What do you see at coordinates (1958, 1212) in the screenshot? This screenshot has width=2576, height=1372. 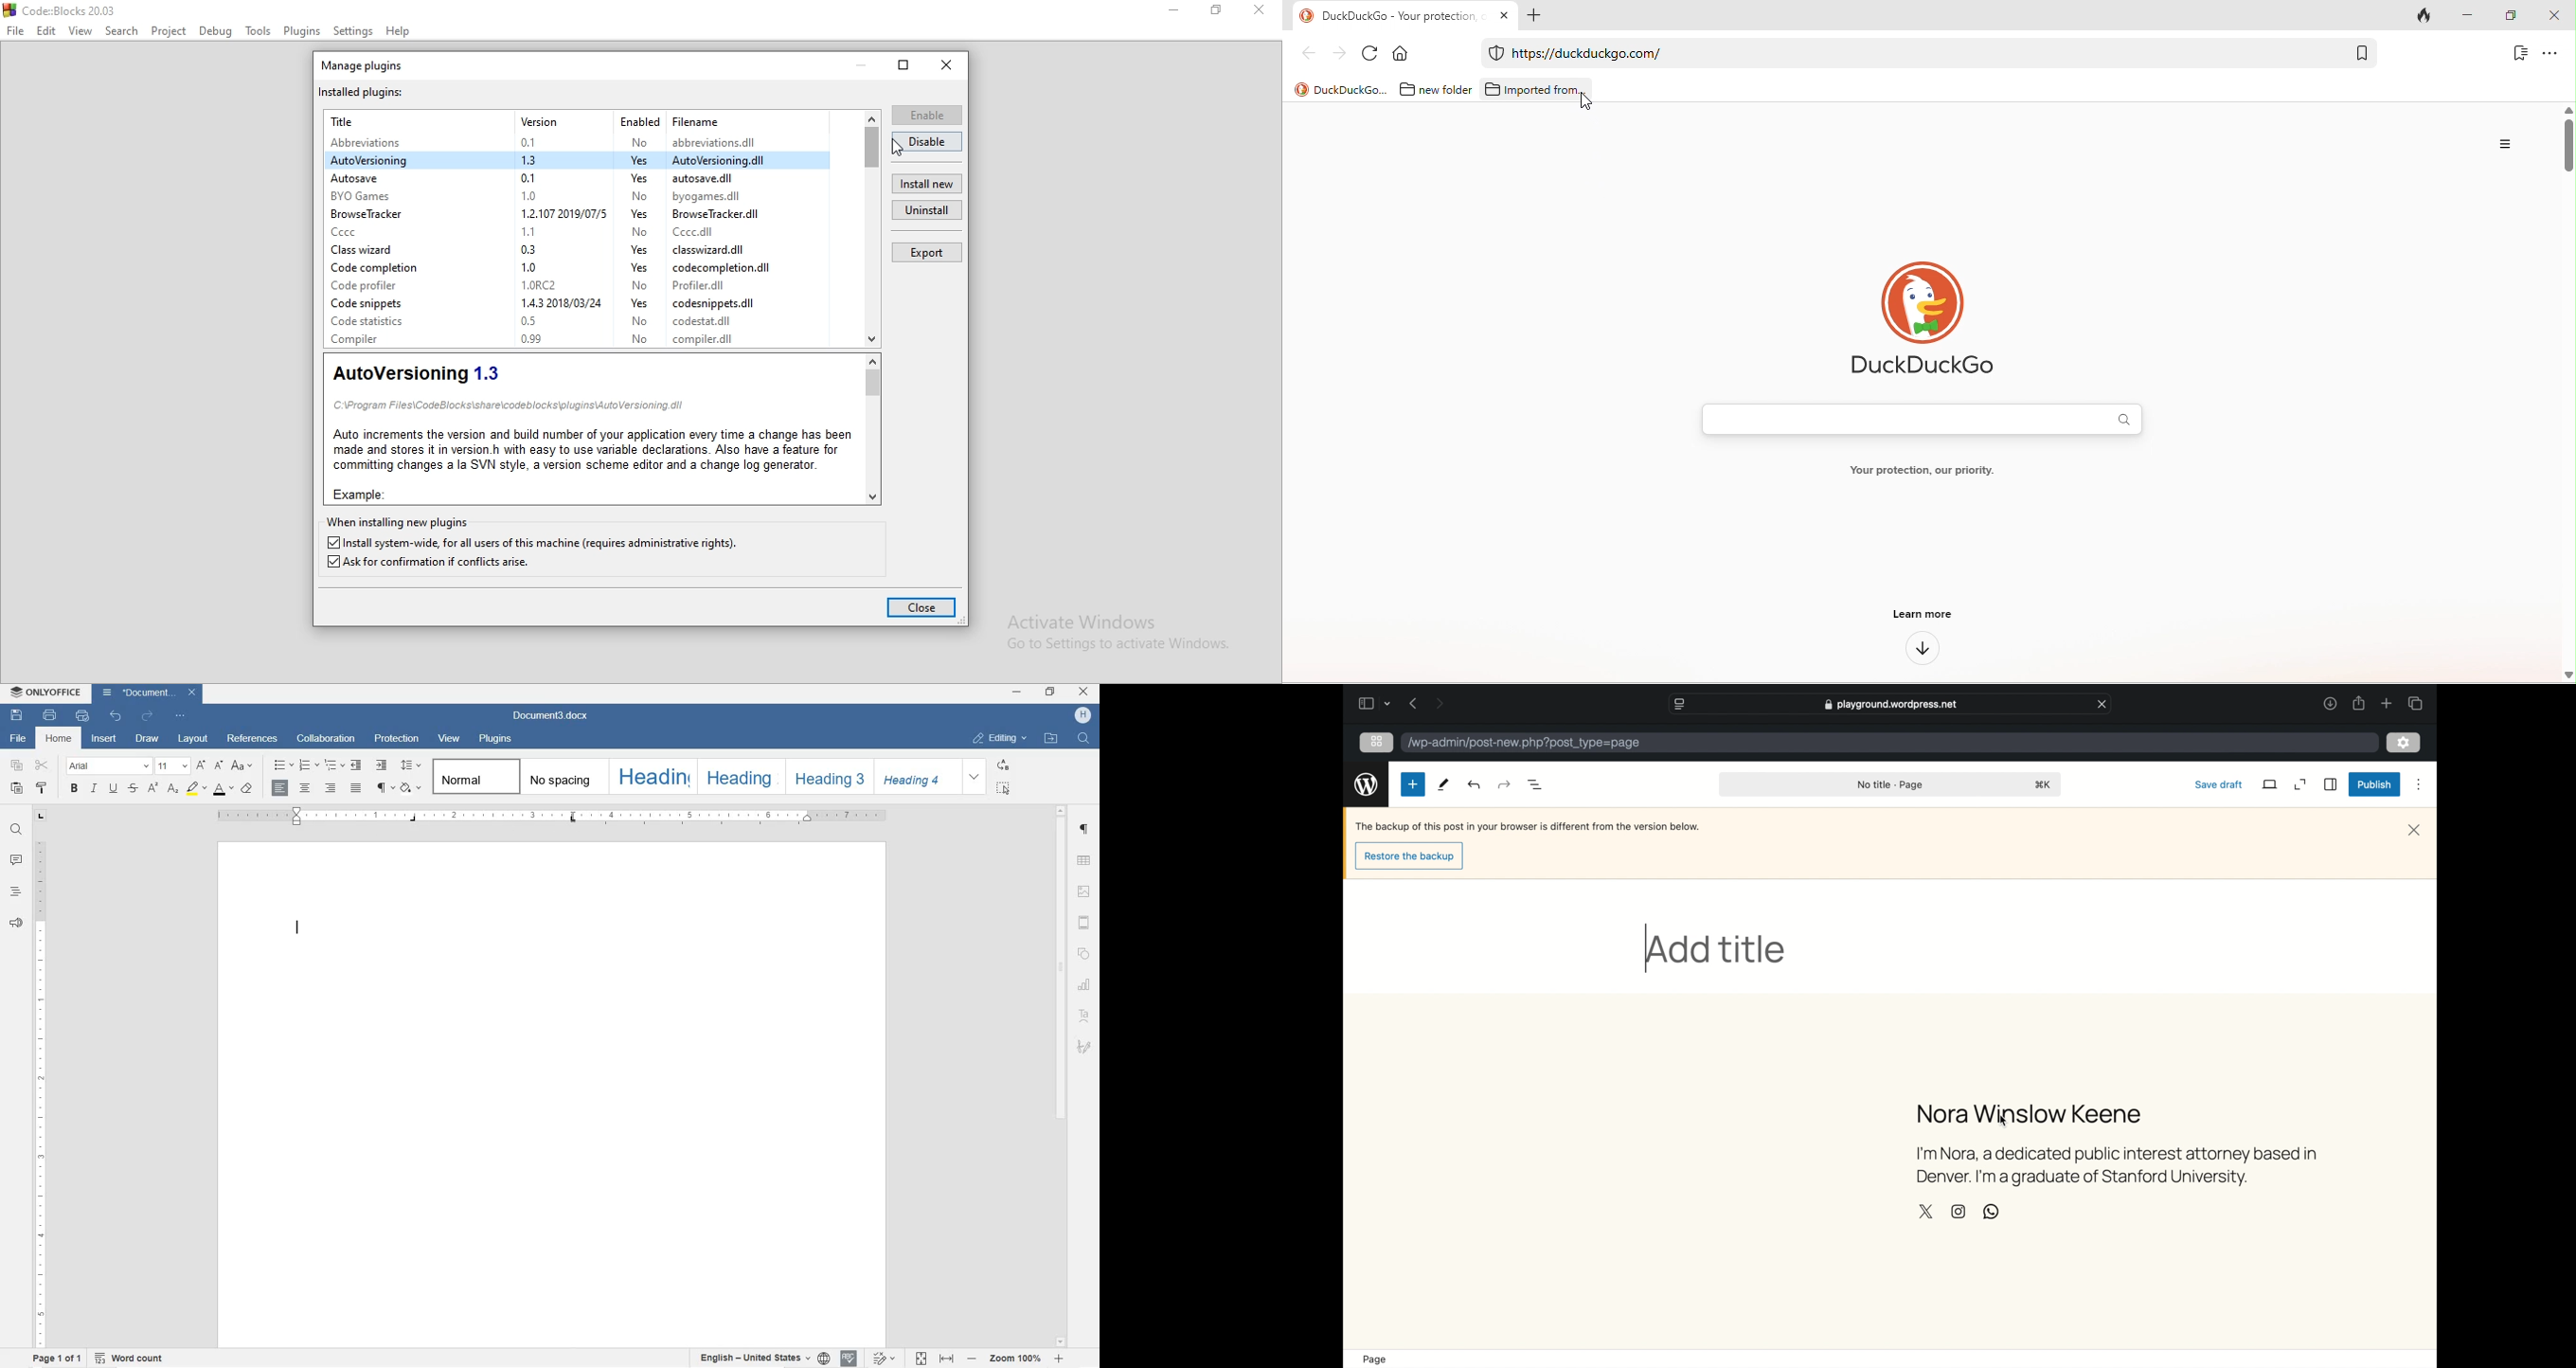 I see `instagram` at bounding box center [1958, 1212].